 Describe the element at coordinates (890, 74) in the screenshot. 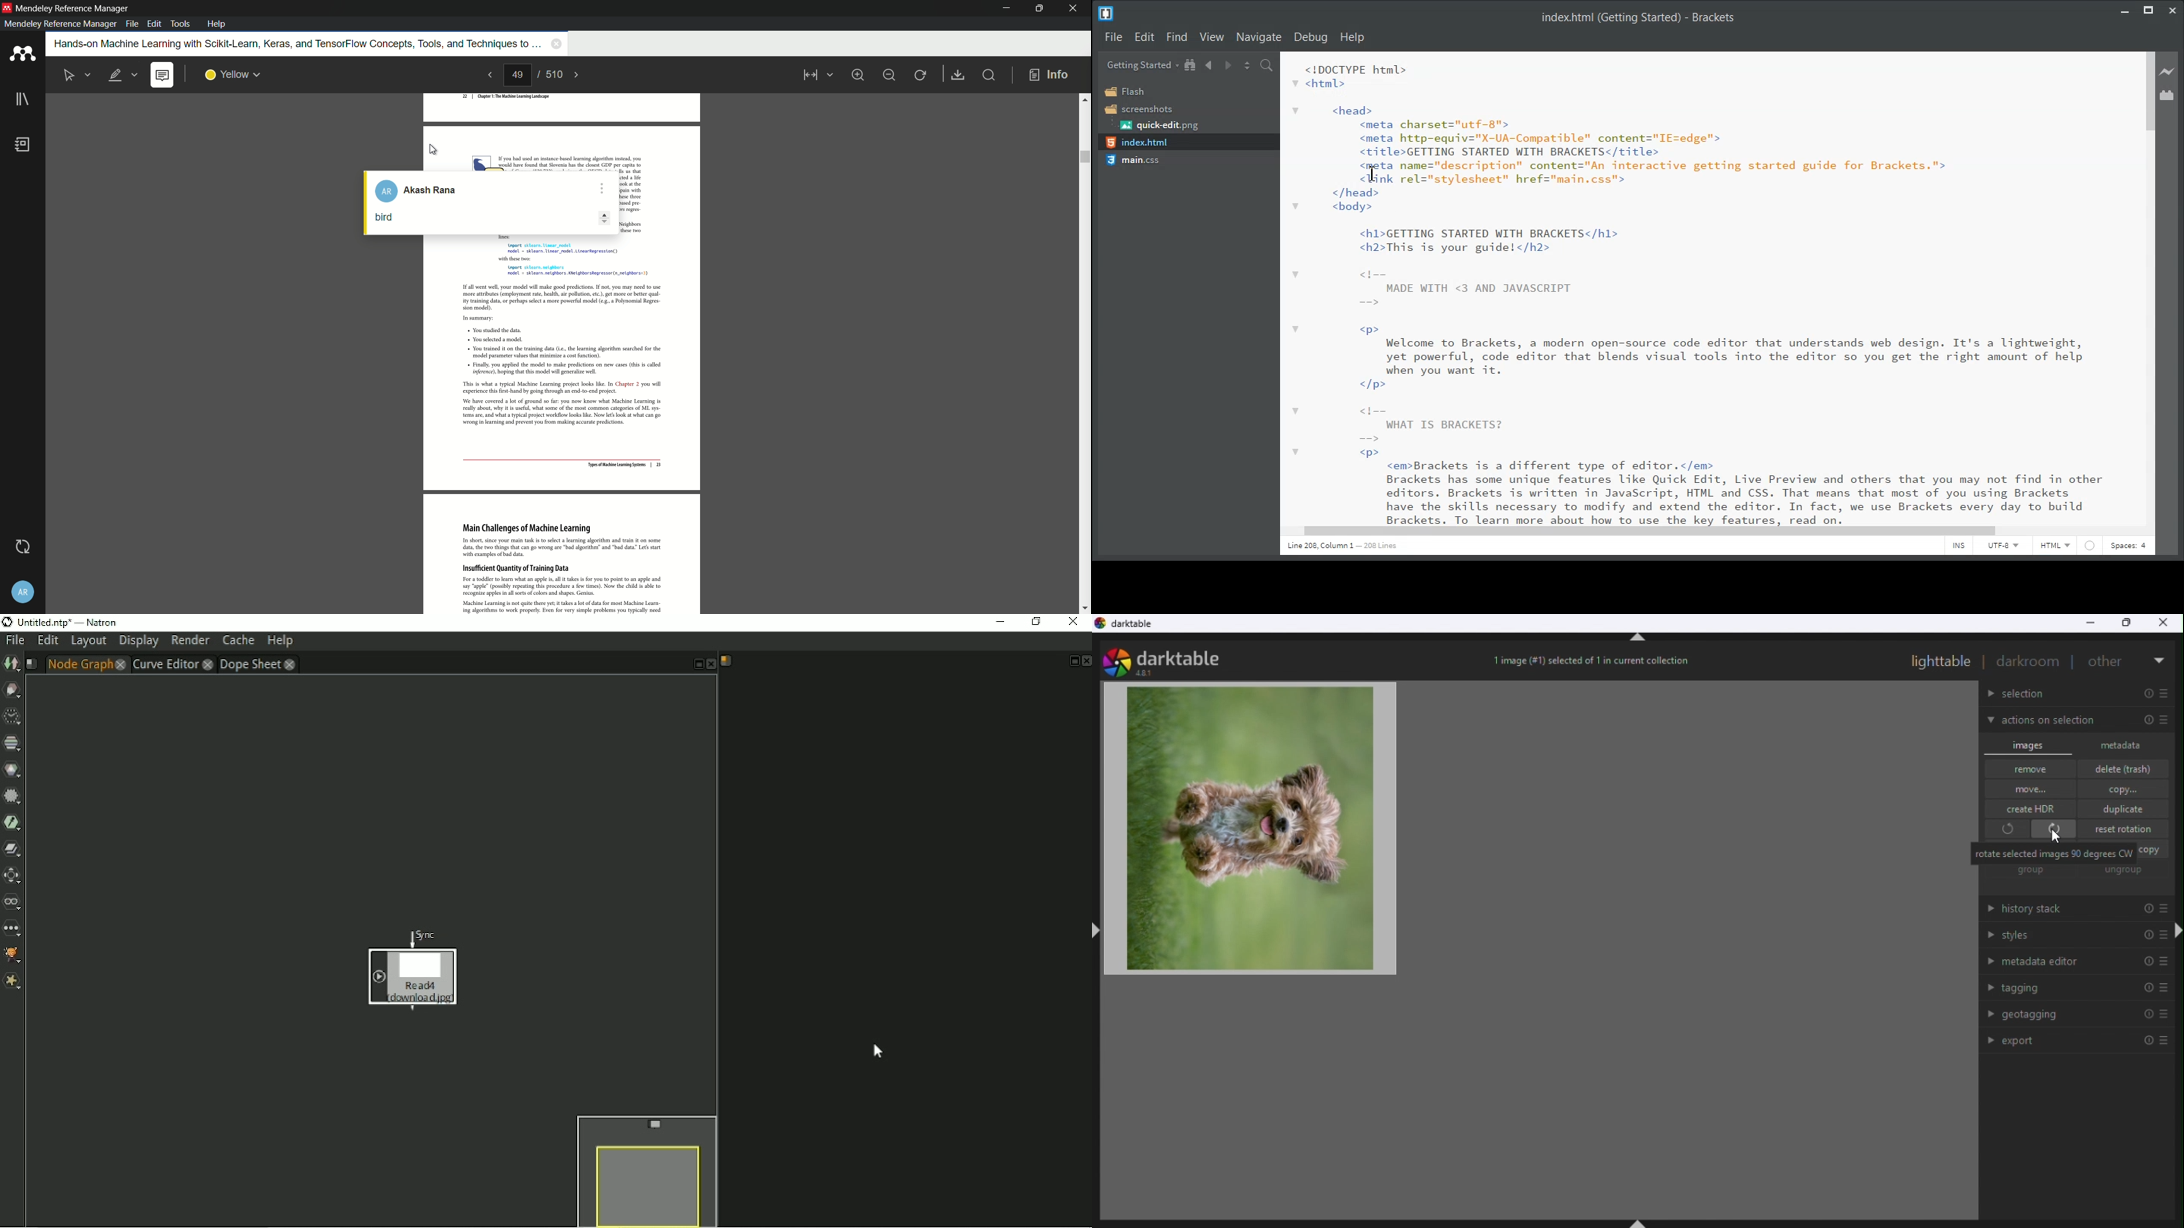

I see `zoom out` at that location.